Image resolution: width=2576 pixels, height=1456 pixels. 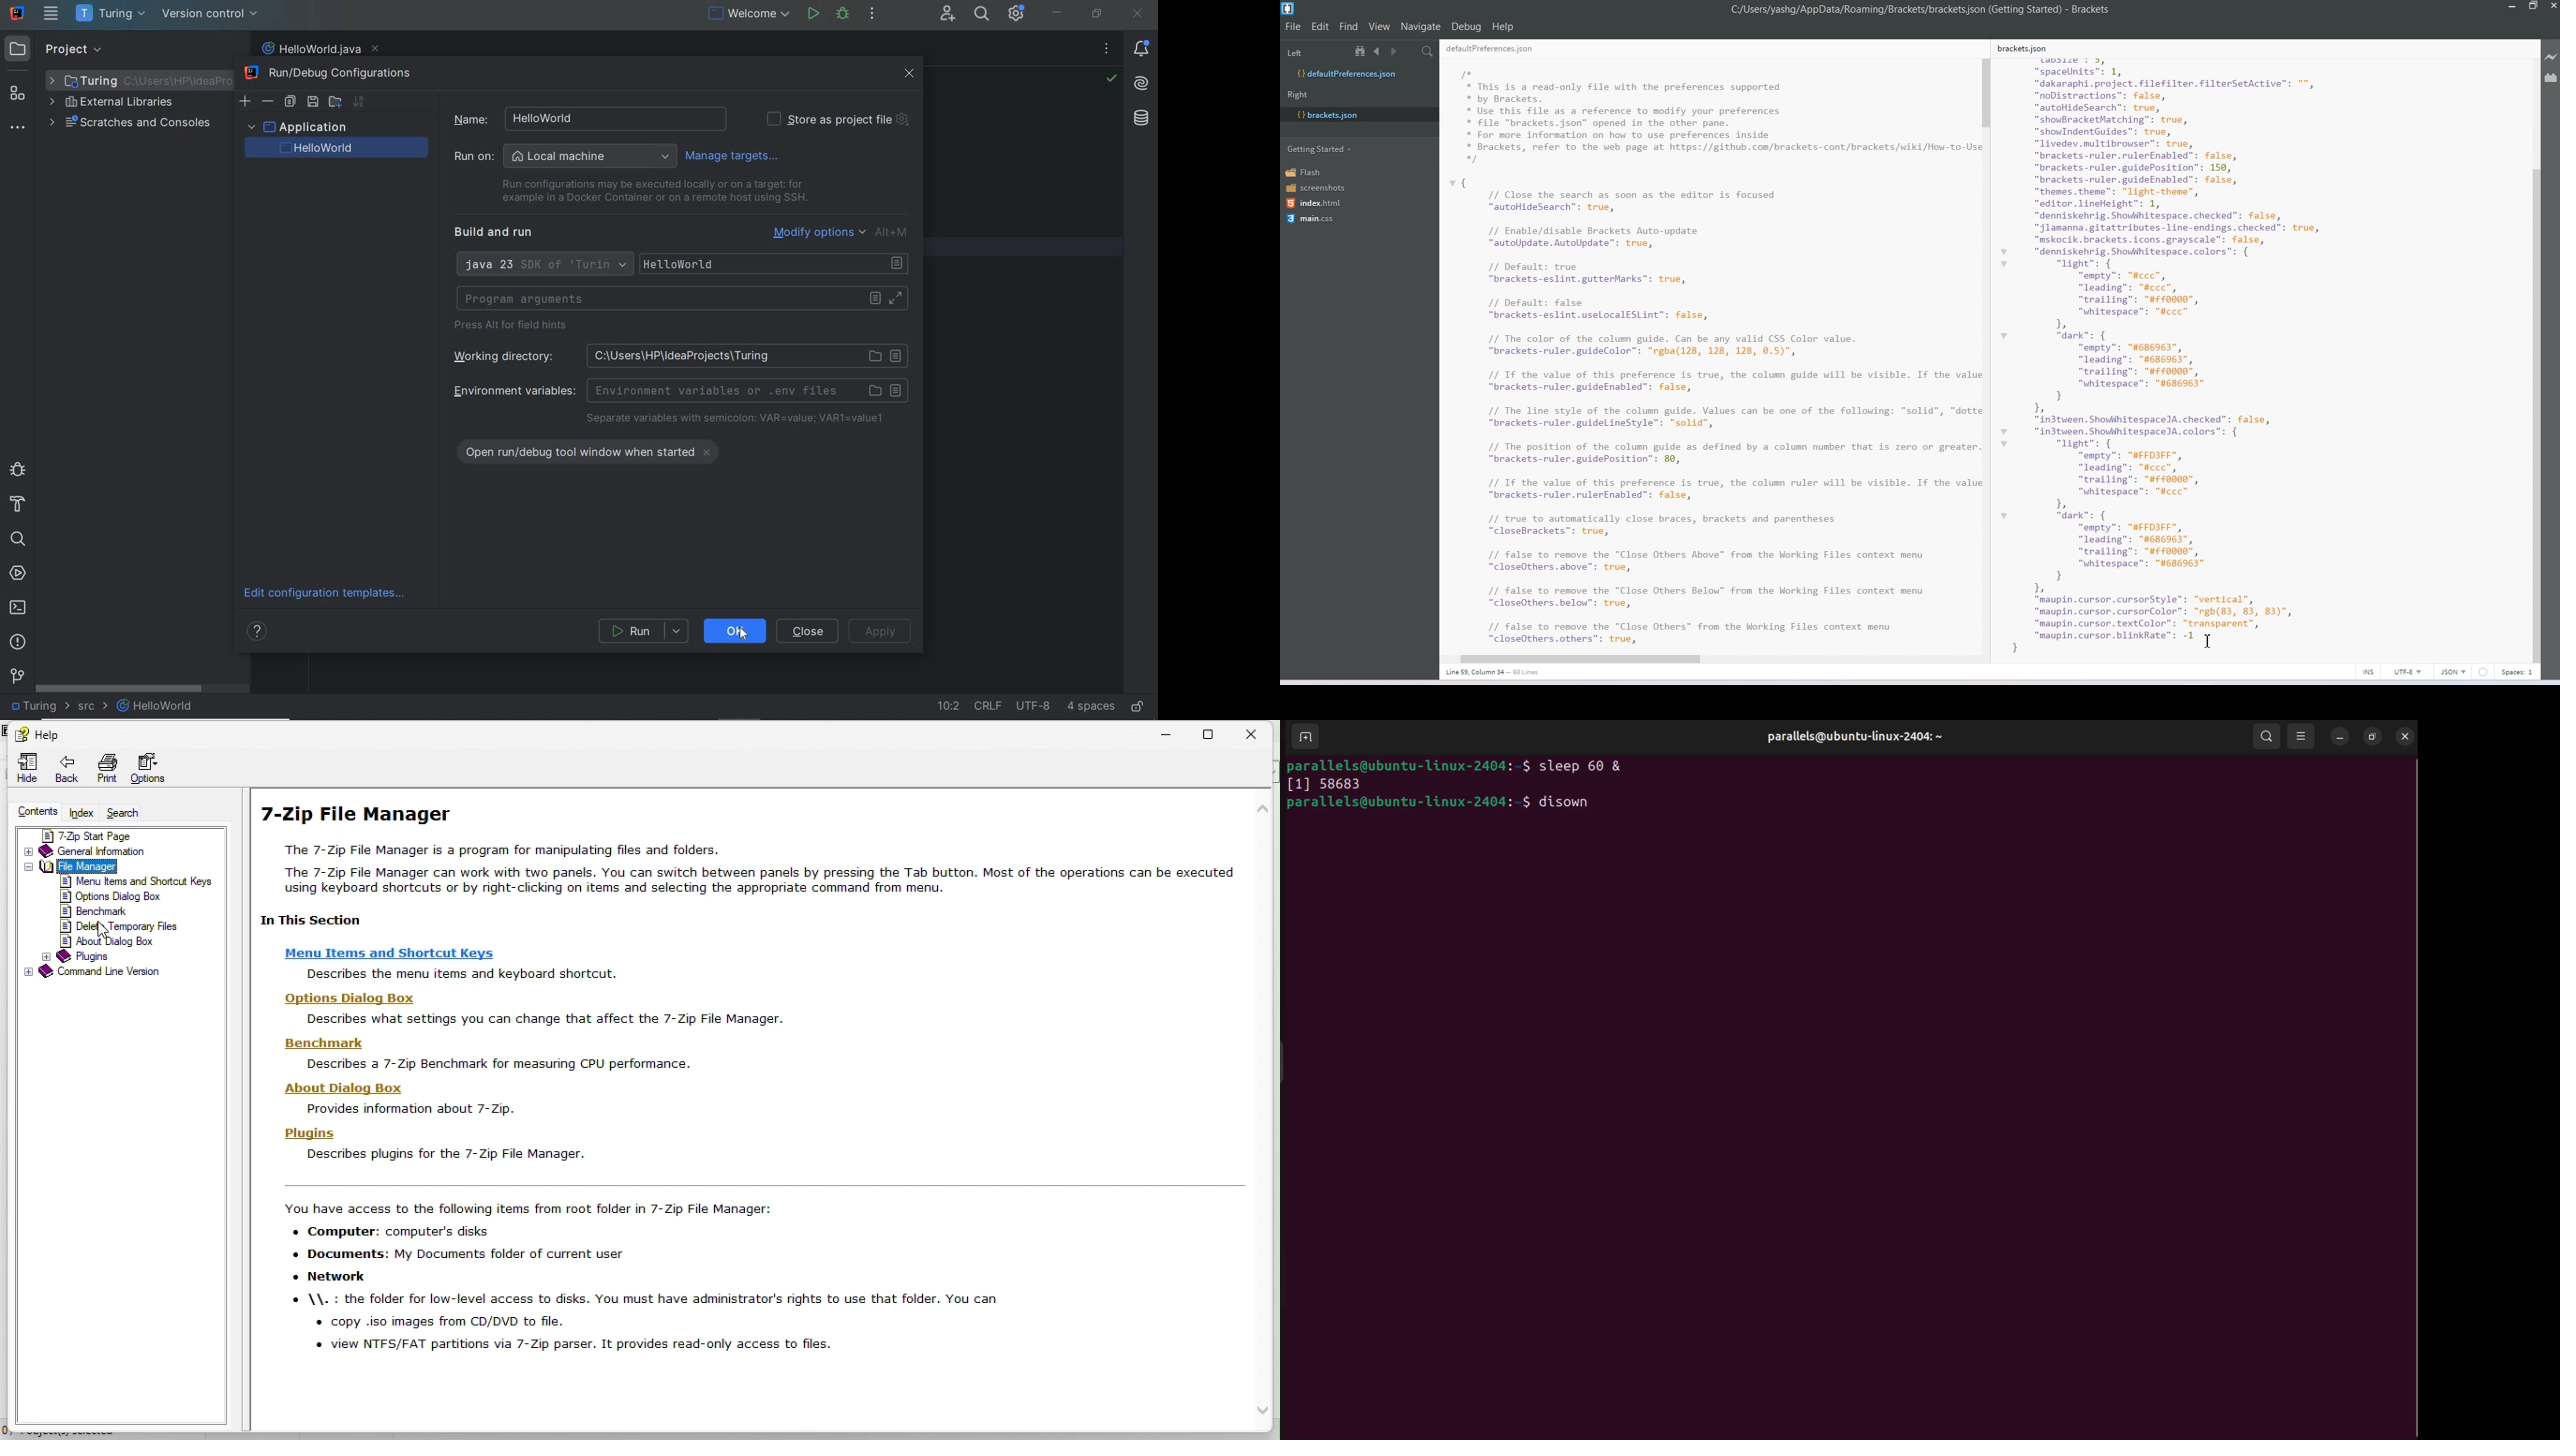 I want to click on Defaultpreferences.json, so click(x=1359, y=74).